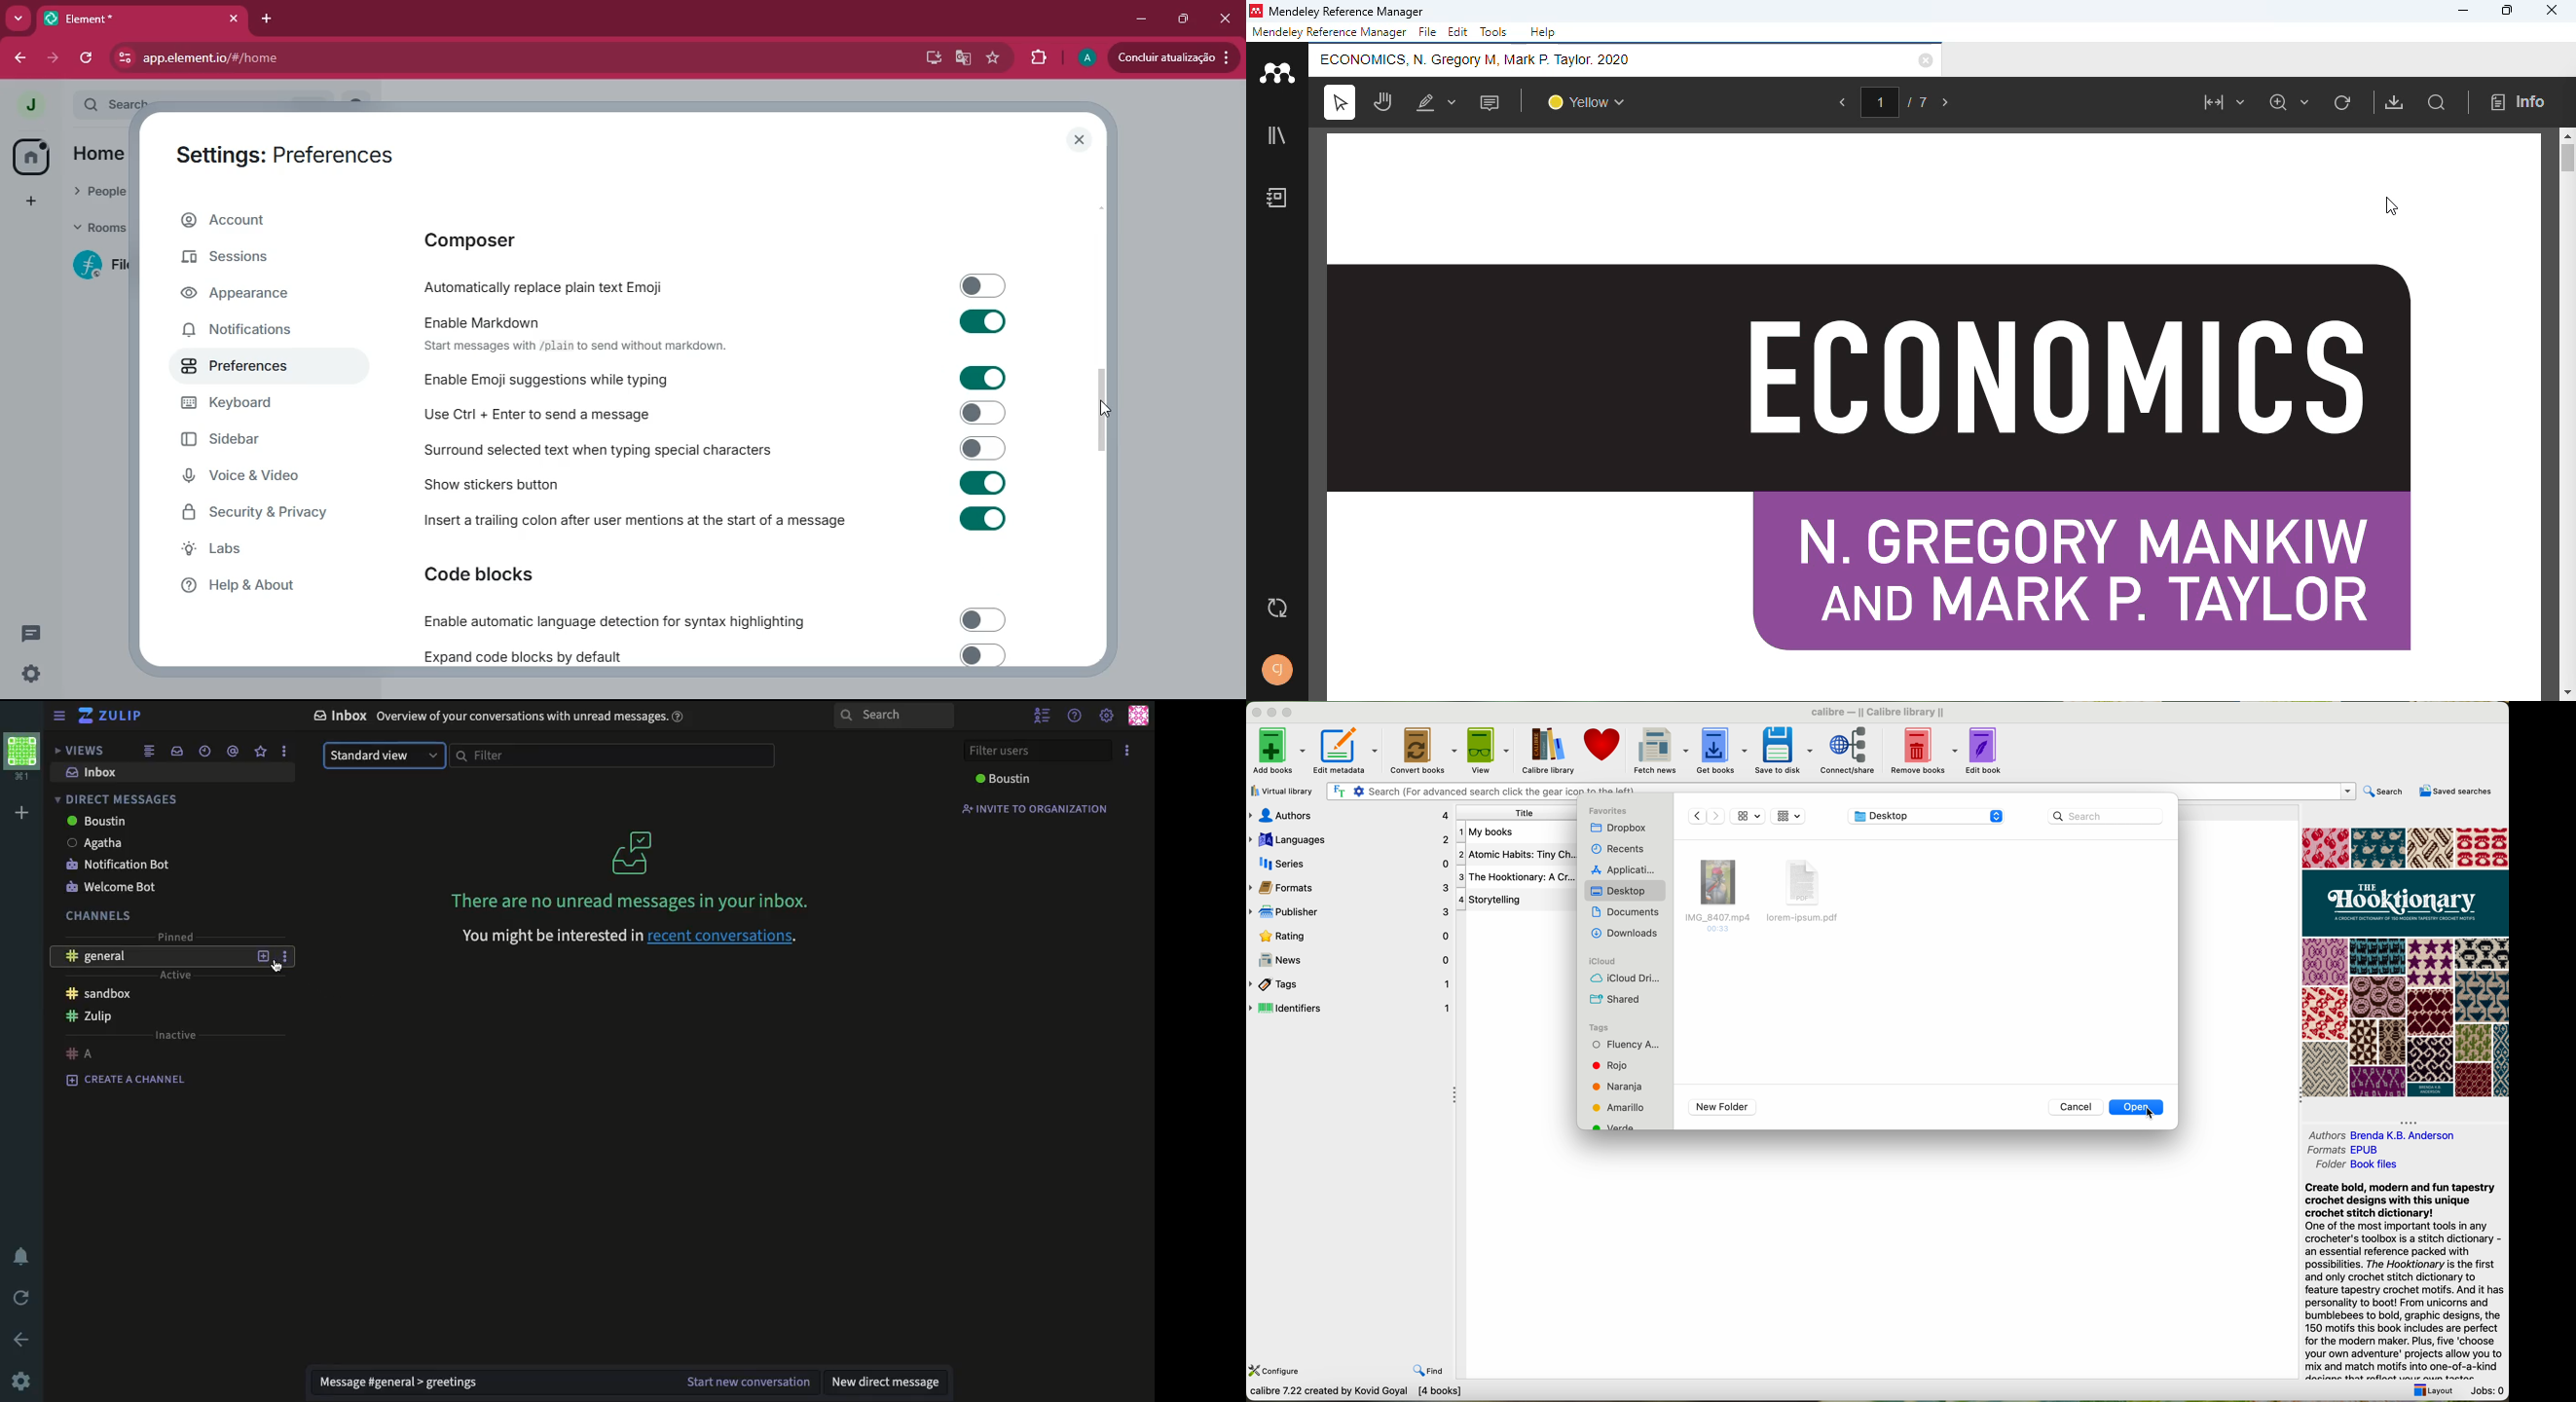 The height and width of the screenshot is (1428, 2576). I want to click on notification bot, so click(117, 865).